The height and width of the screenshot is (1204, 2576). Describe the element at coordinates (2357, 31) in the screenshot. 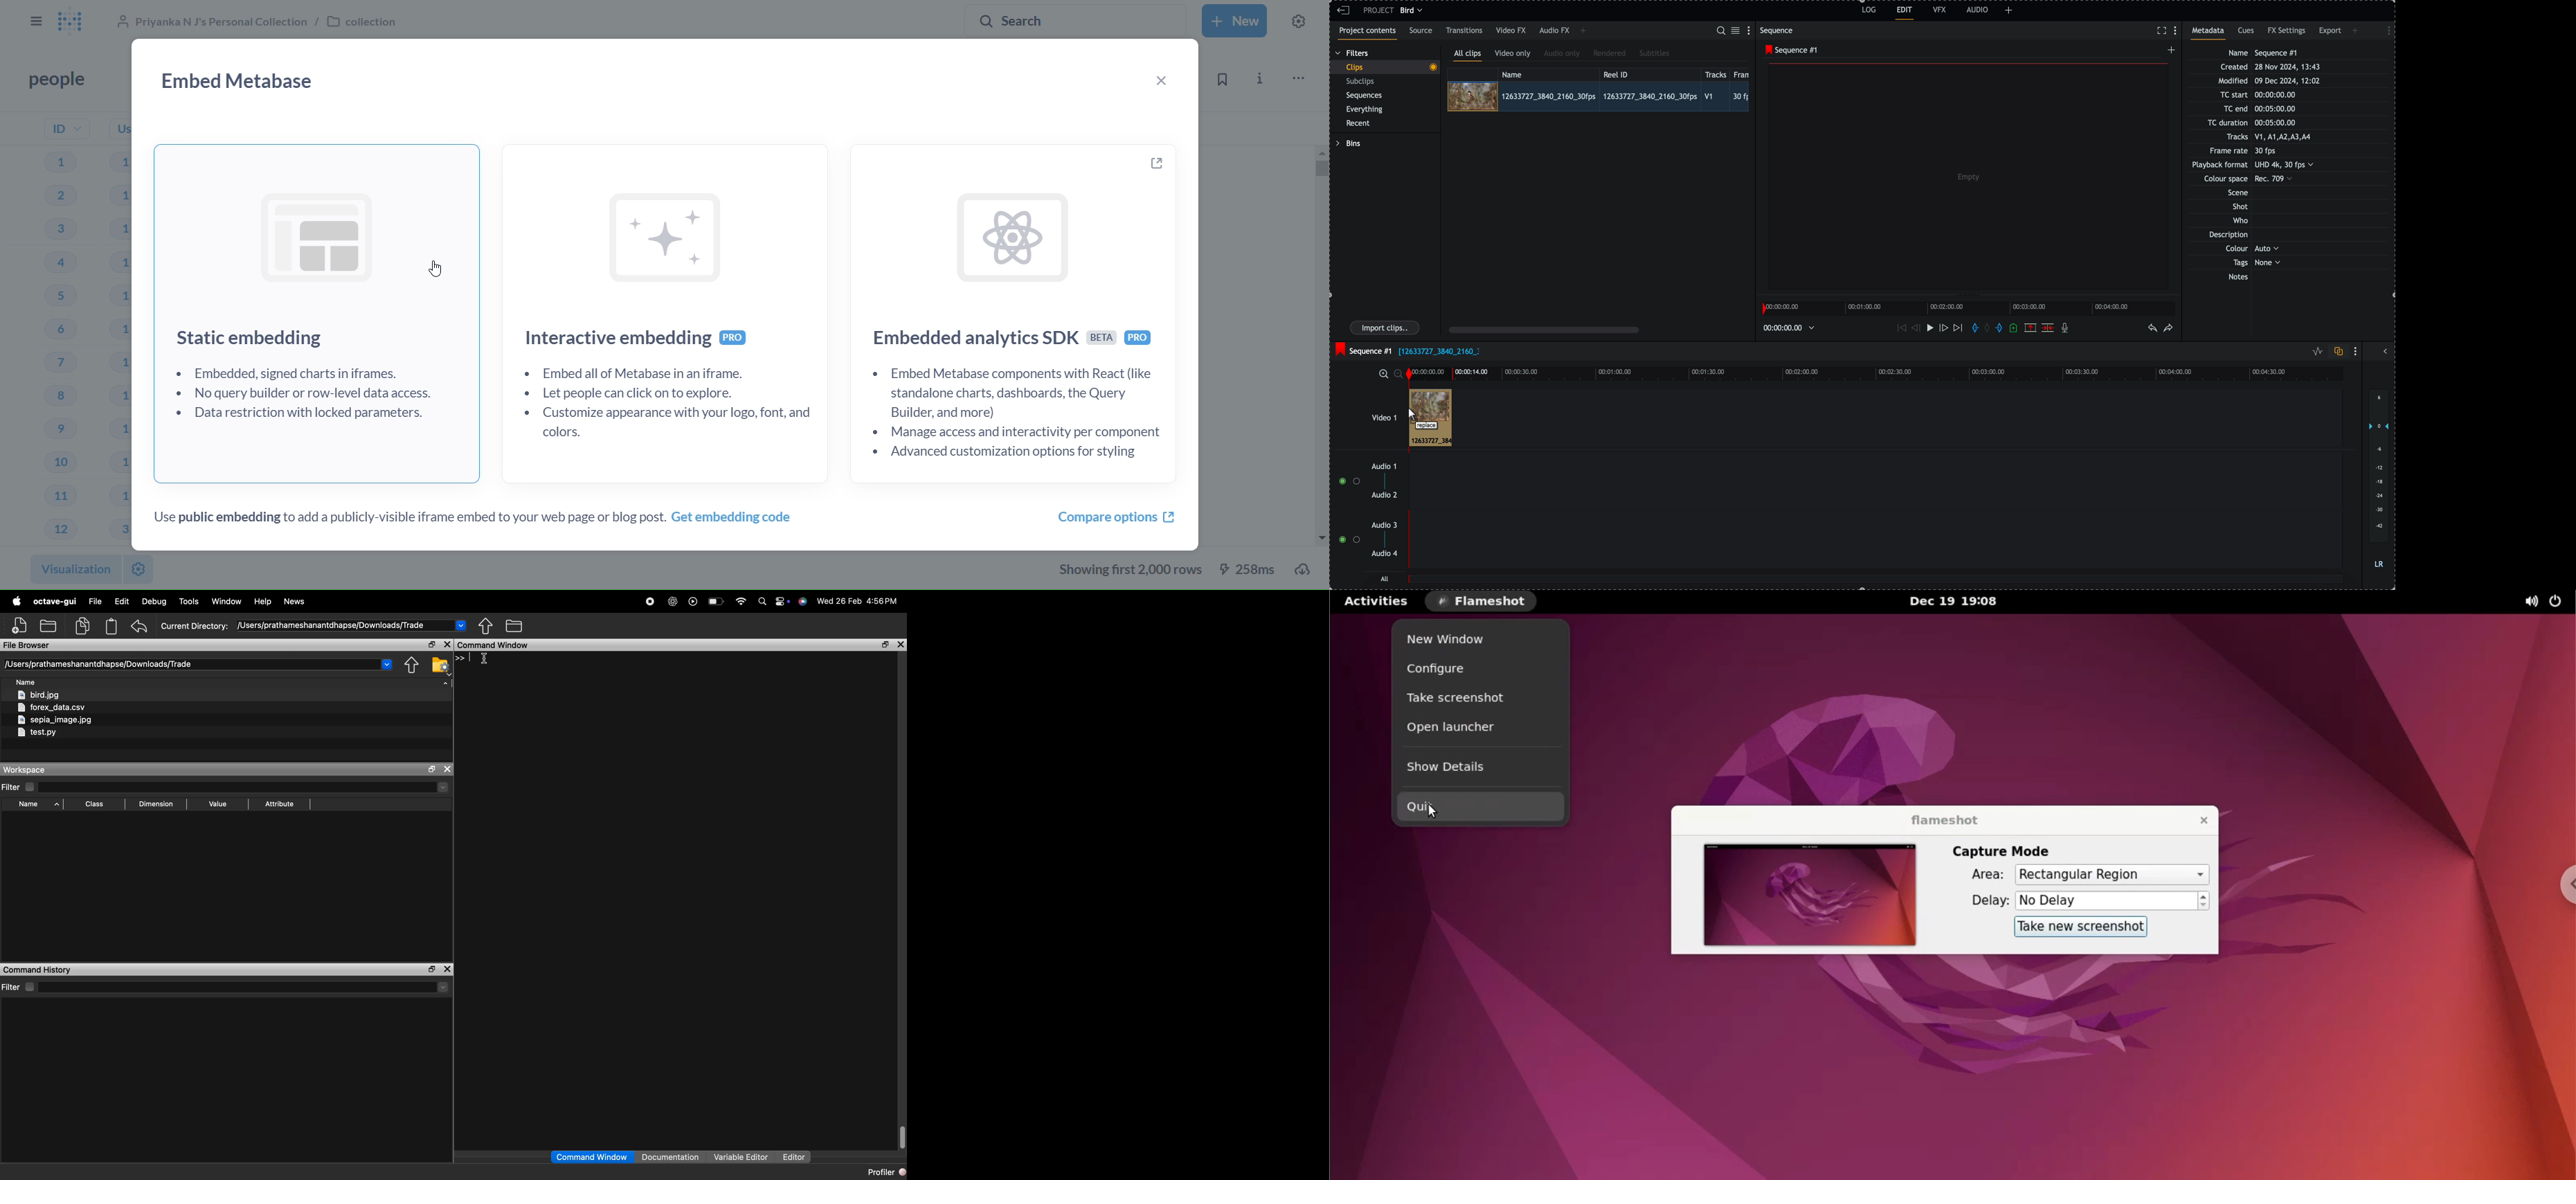

I see `add panel` at that location.